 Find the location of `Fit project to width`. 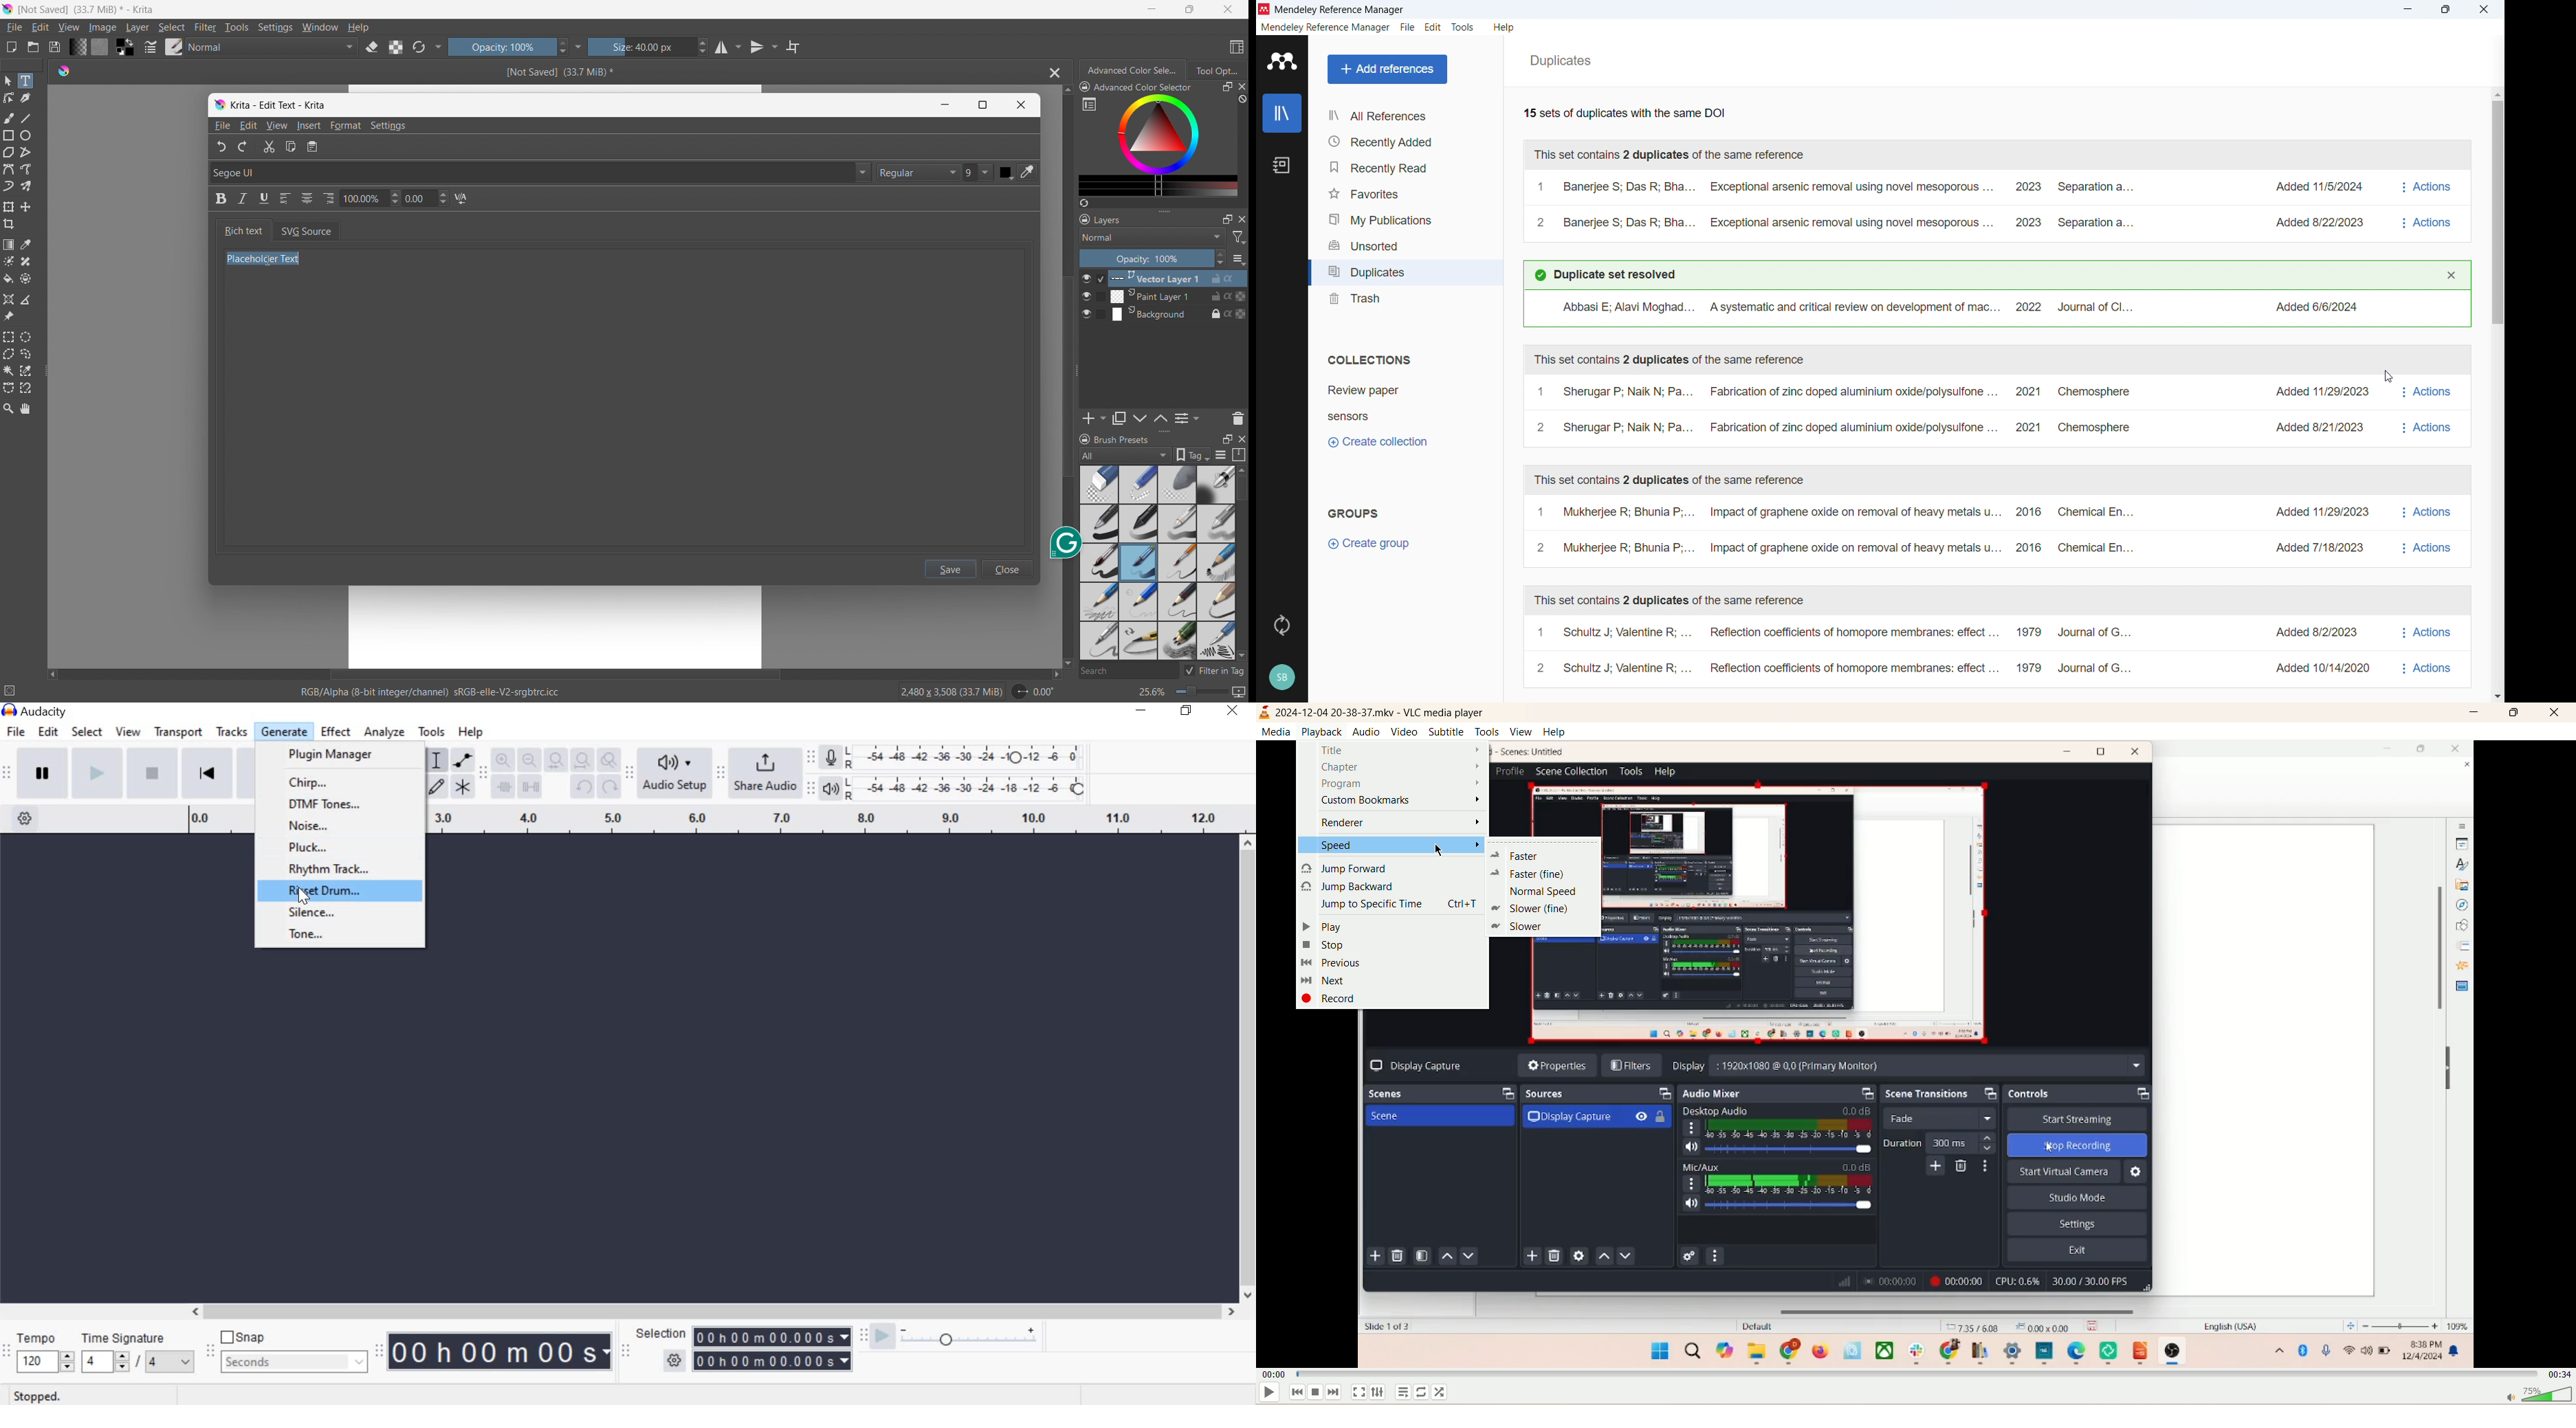

Fit project to width is located at coordinates (580, 759).